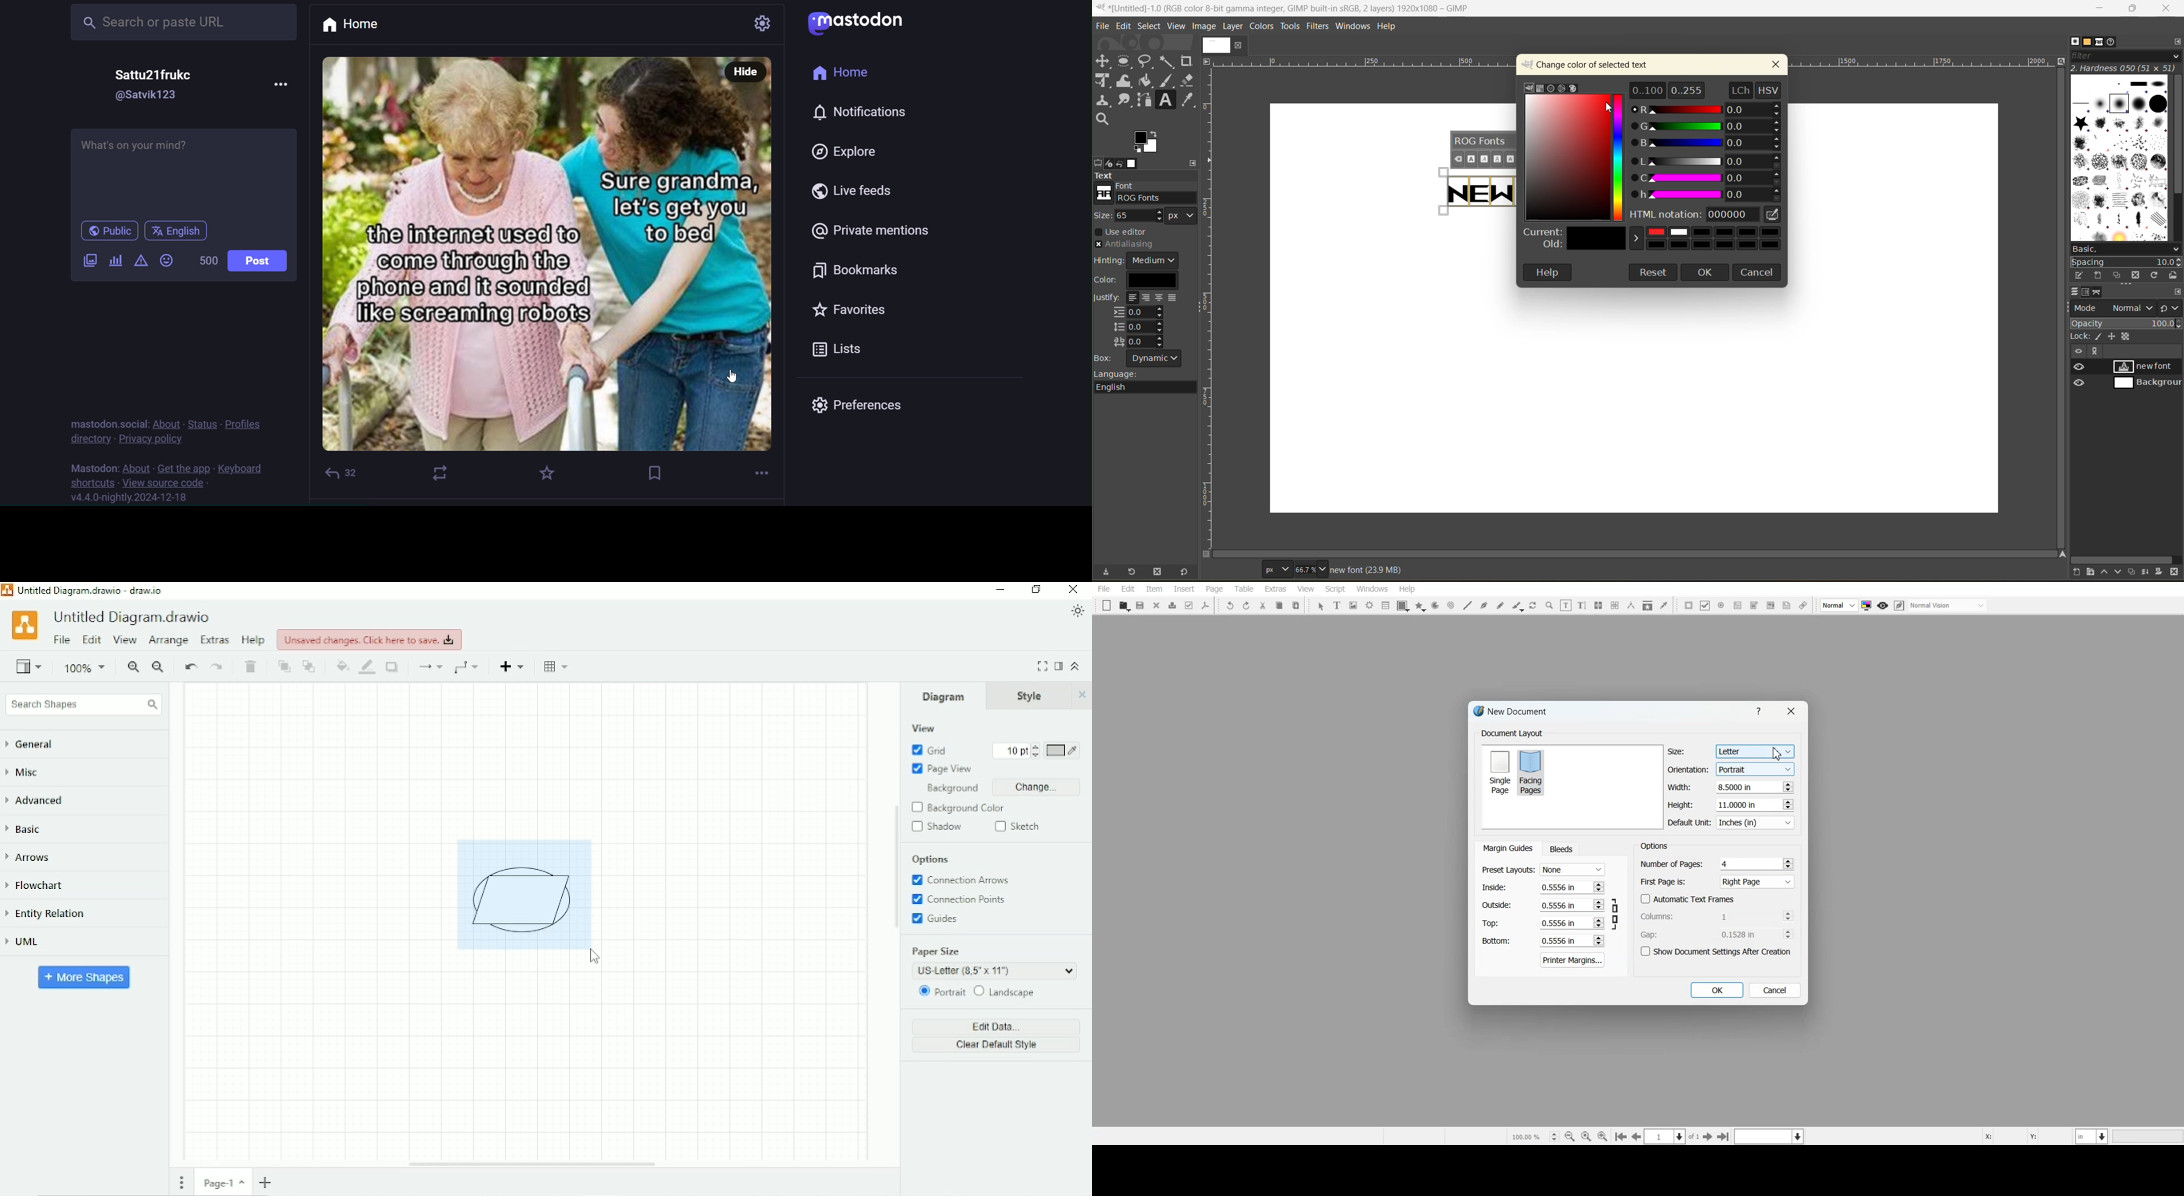  What do you see at coordinates (1754, 769) in the screenshot?
I see `Portrait` at bounding box center [1754, 769].